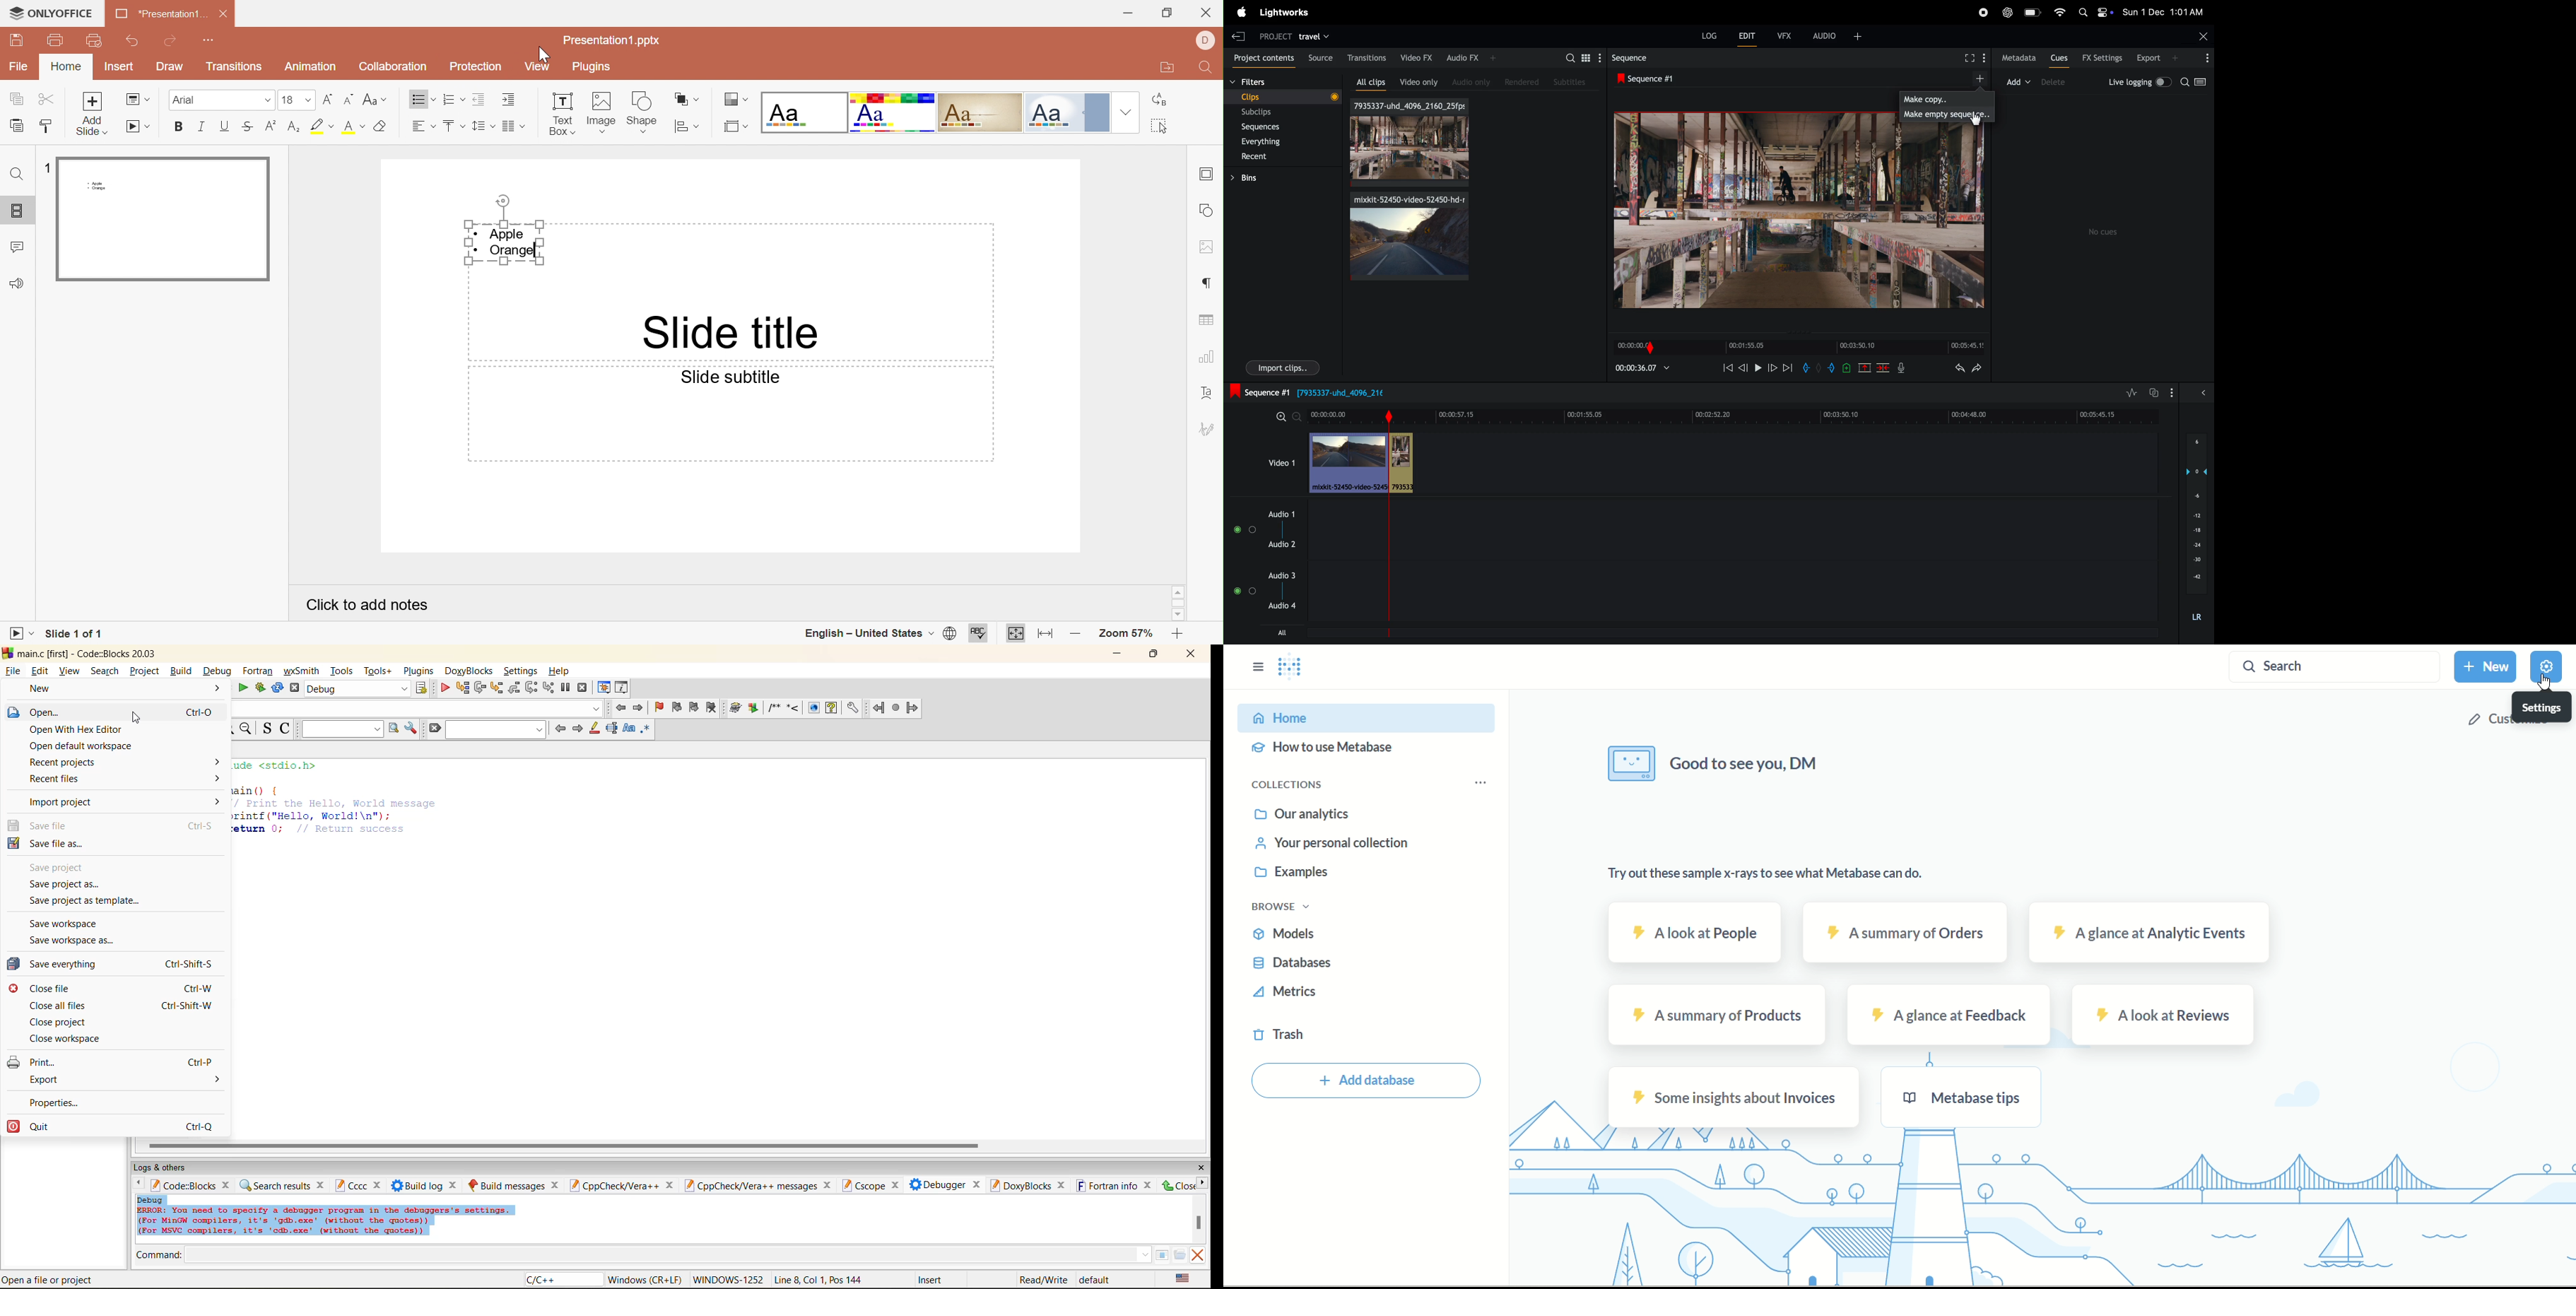 The image size is (2576, 1316). Describe the element at coordinates (379, 1186) in the screenshot. I see `close` at that location.